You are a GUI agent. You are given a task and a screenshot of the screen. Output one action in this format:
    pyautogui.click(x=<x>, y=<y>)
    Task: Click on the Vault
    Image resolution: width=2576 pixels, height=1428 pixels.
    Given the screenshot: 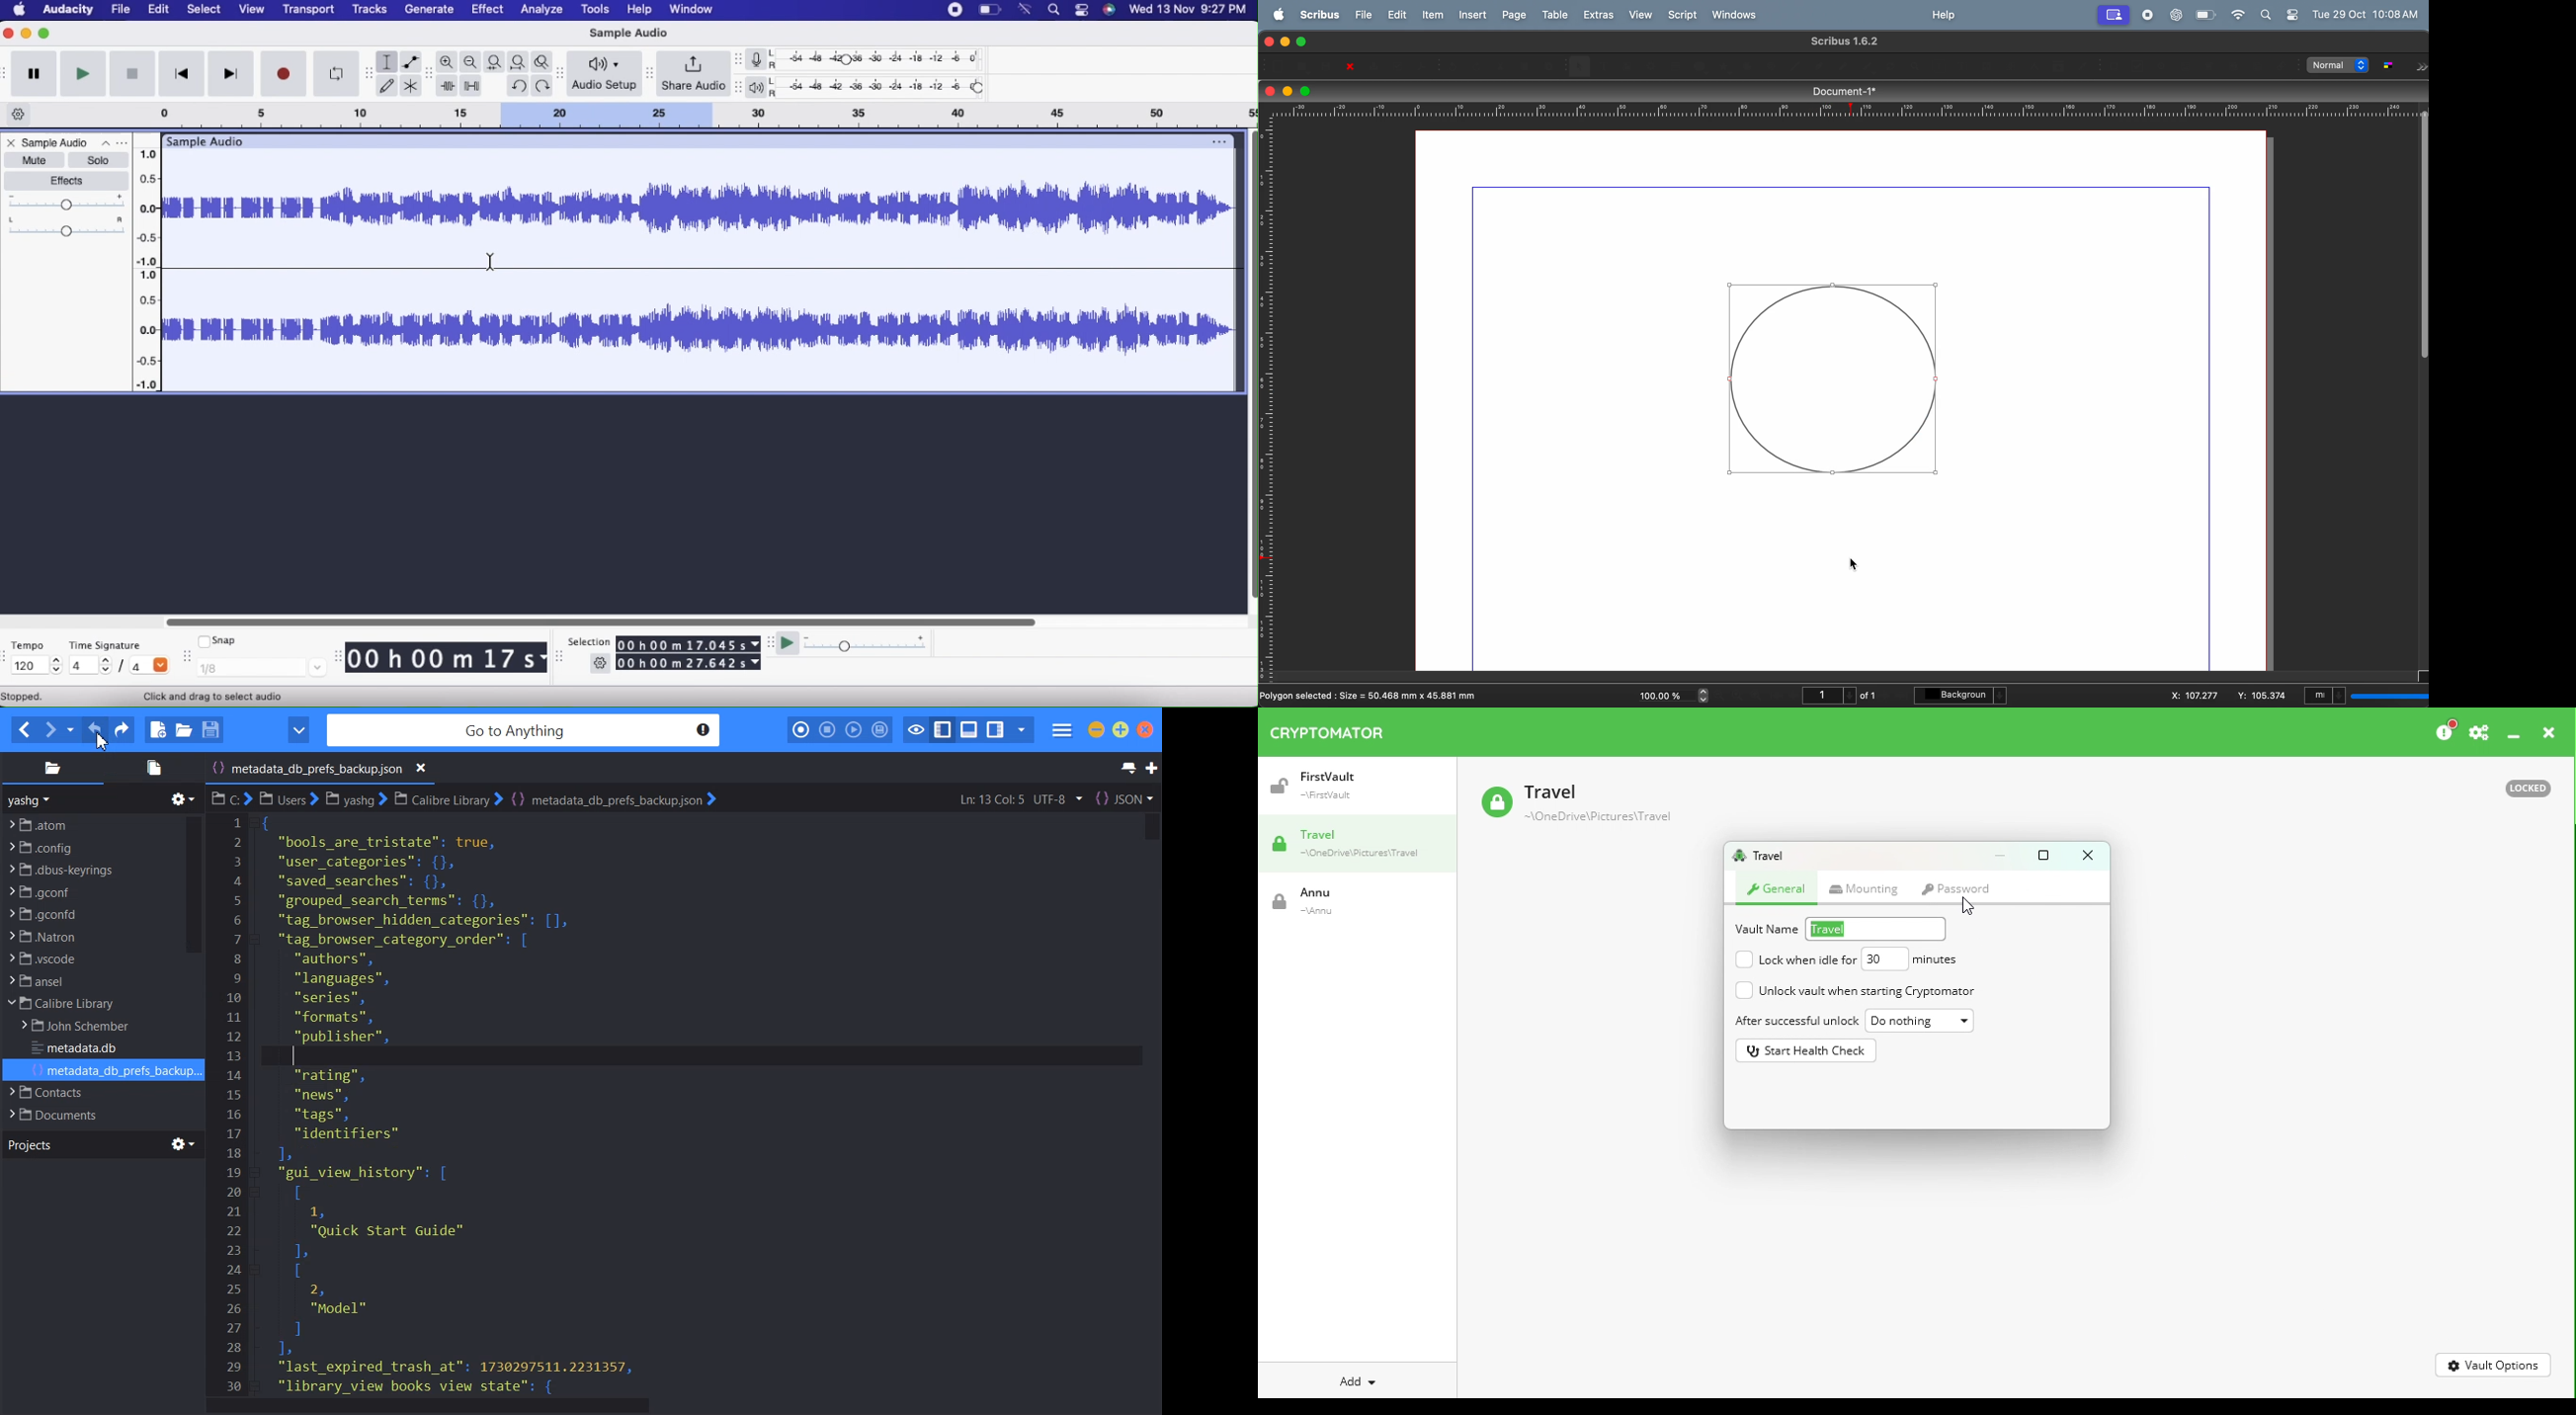 What is the action you would take?
    pyautogui.click(x=1348, y=786)
    